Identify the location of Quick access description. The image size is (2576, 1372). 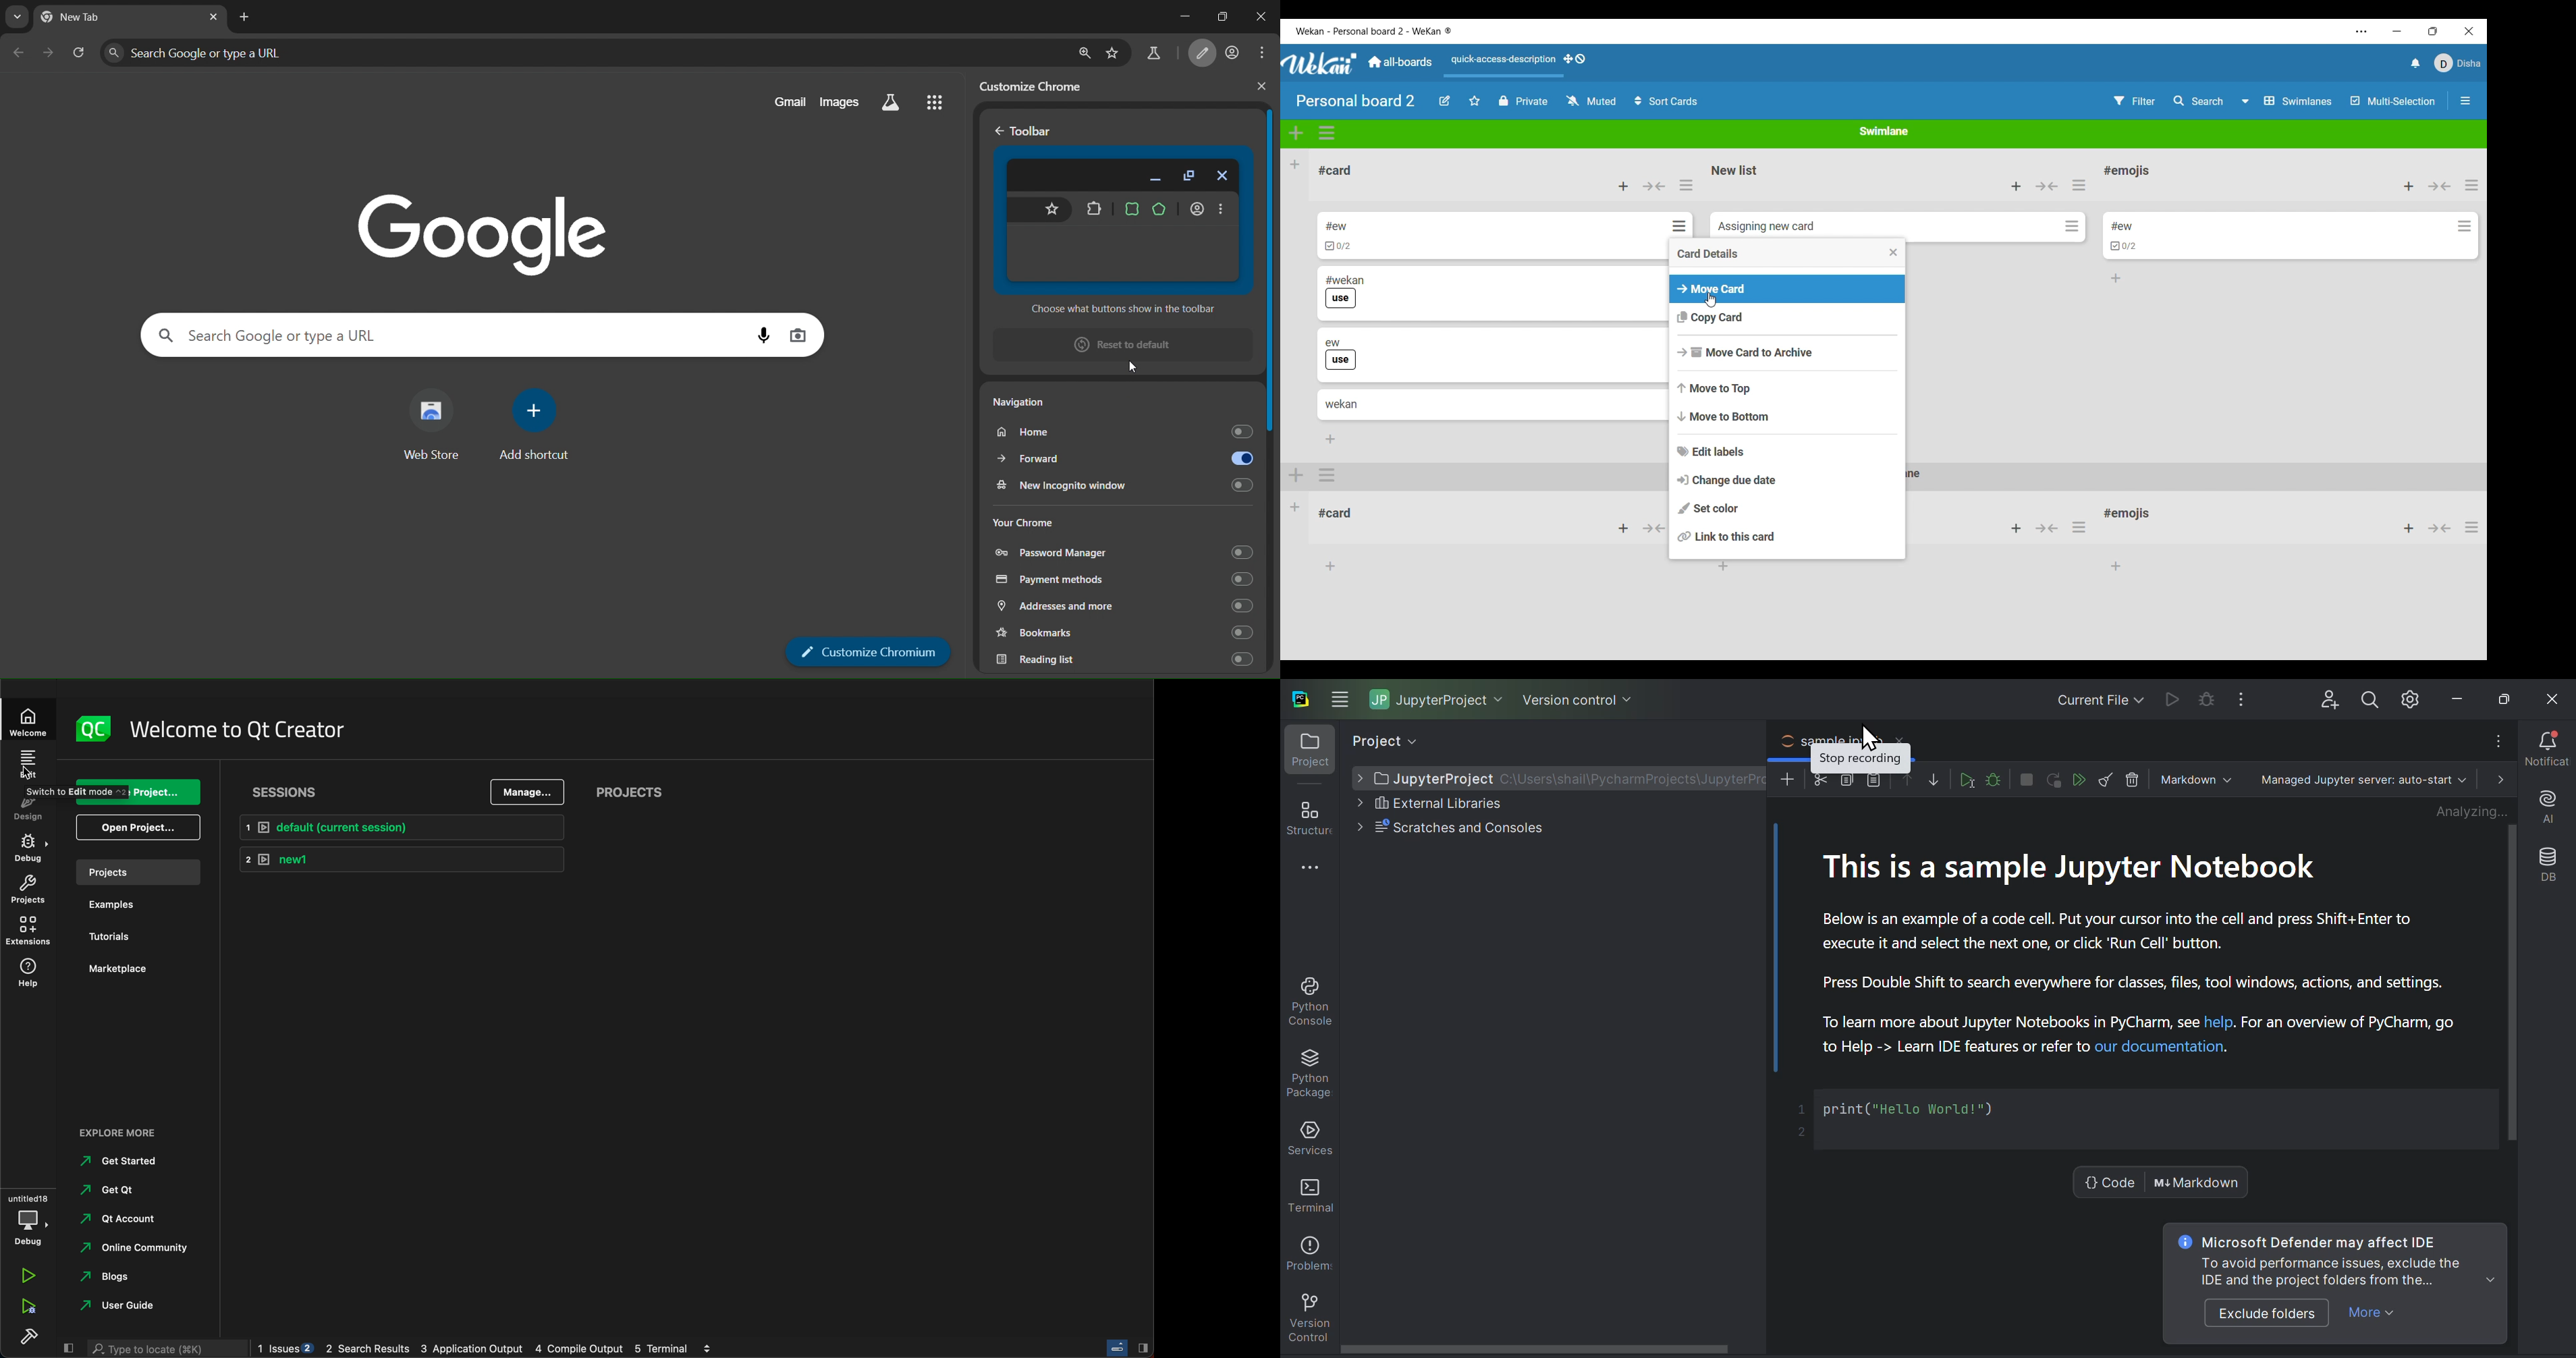
(1500, 65).